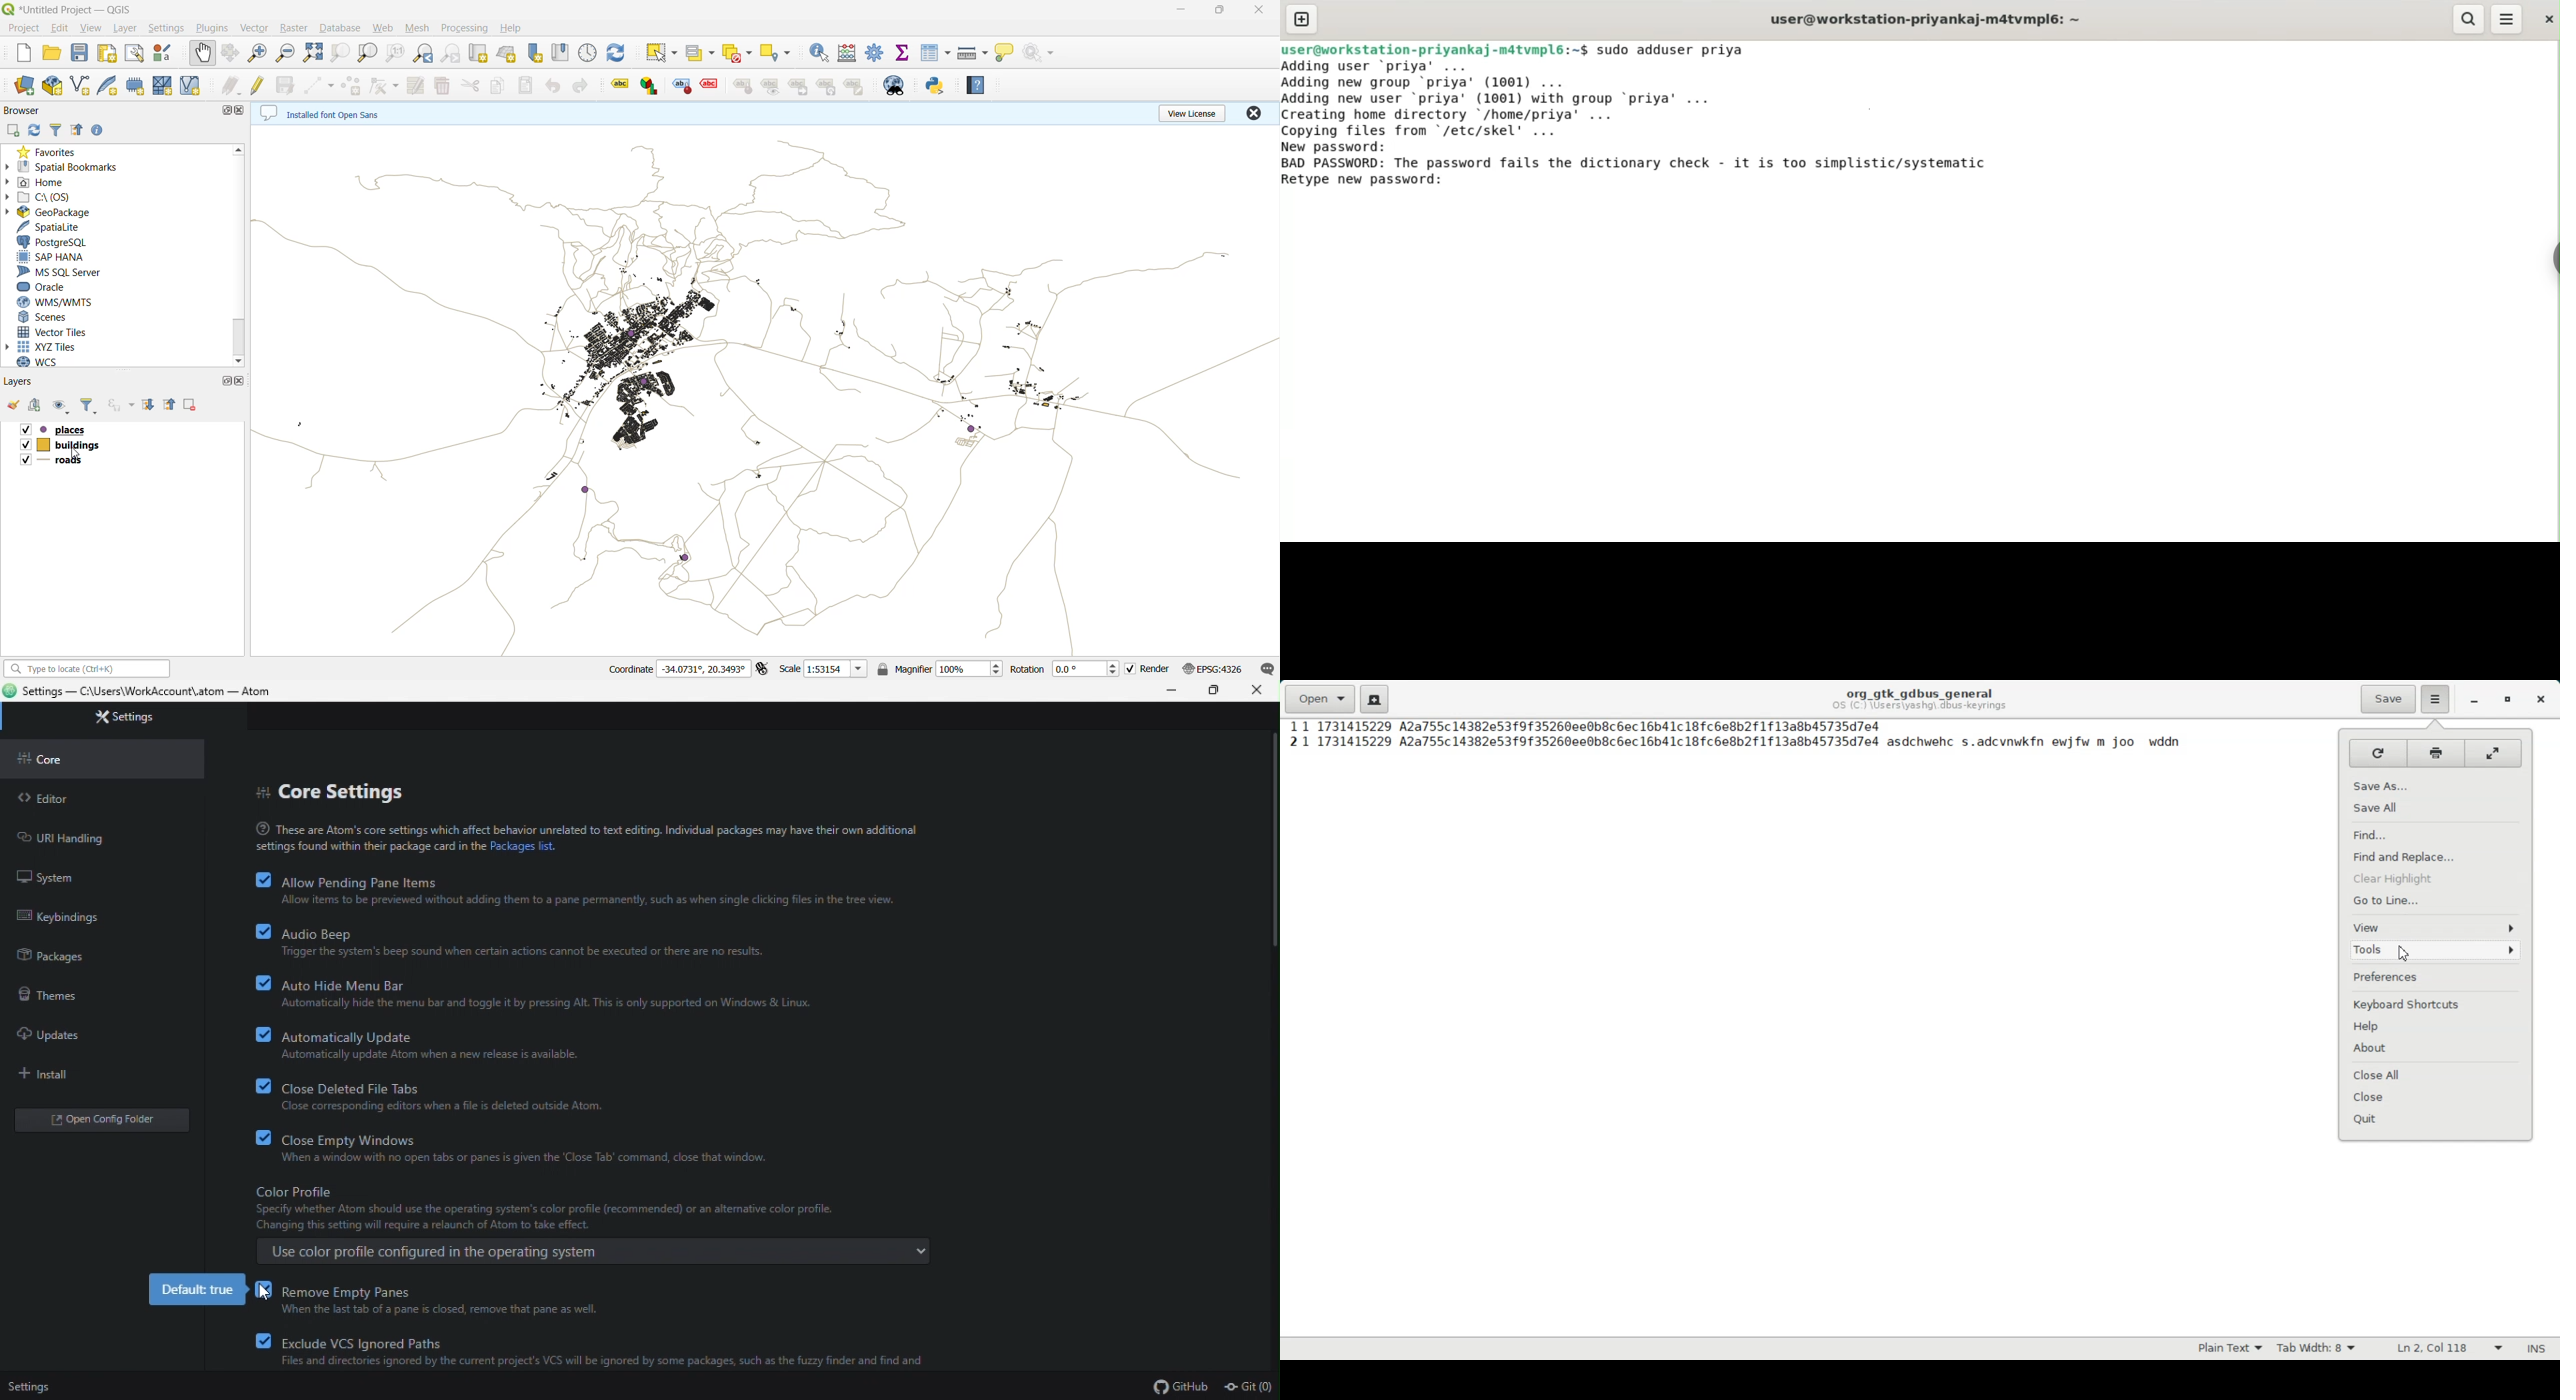 This screenshot has width=2576, height=1400. I want to click on show spatial bookmark, so click(562, 52).